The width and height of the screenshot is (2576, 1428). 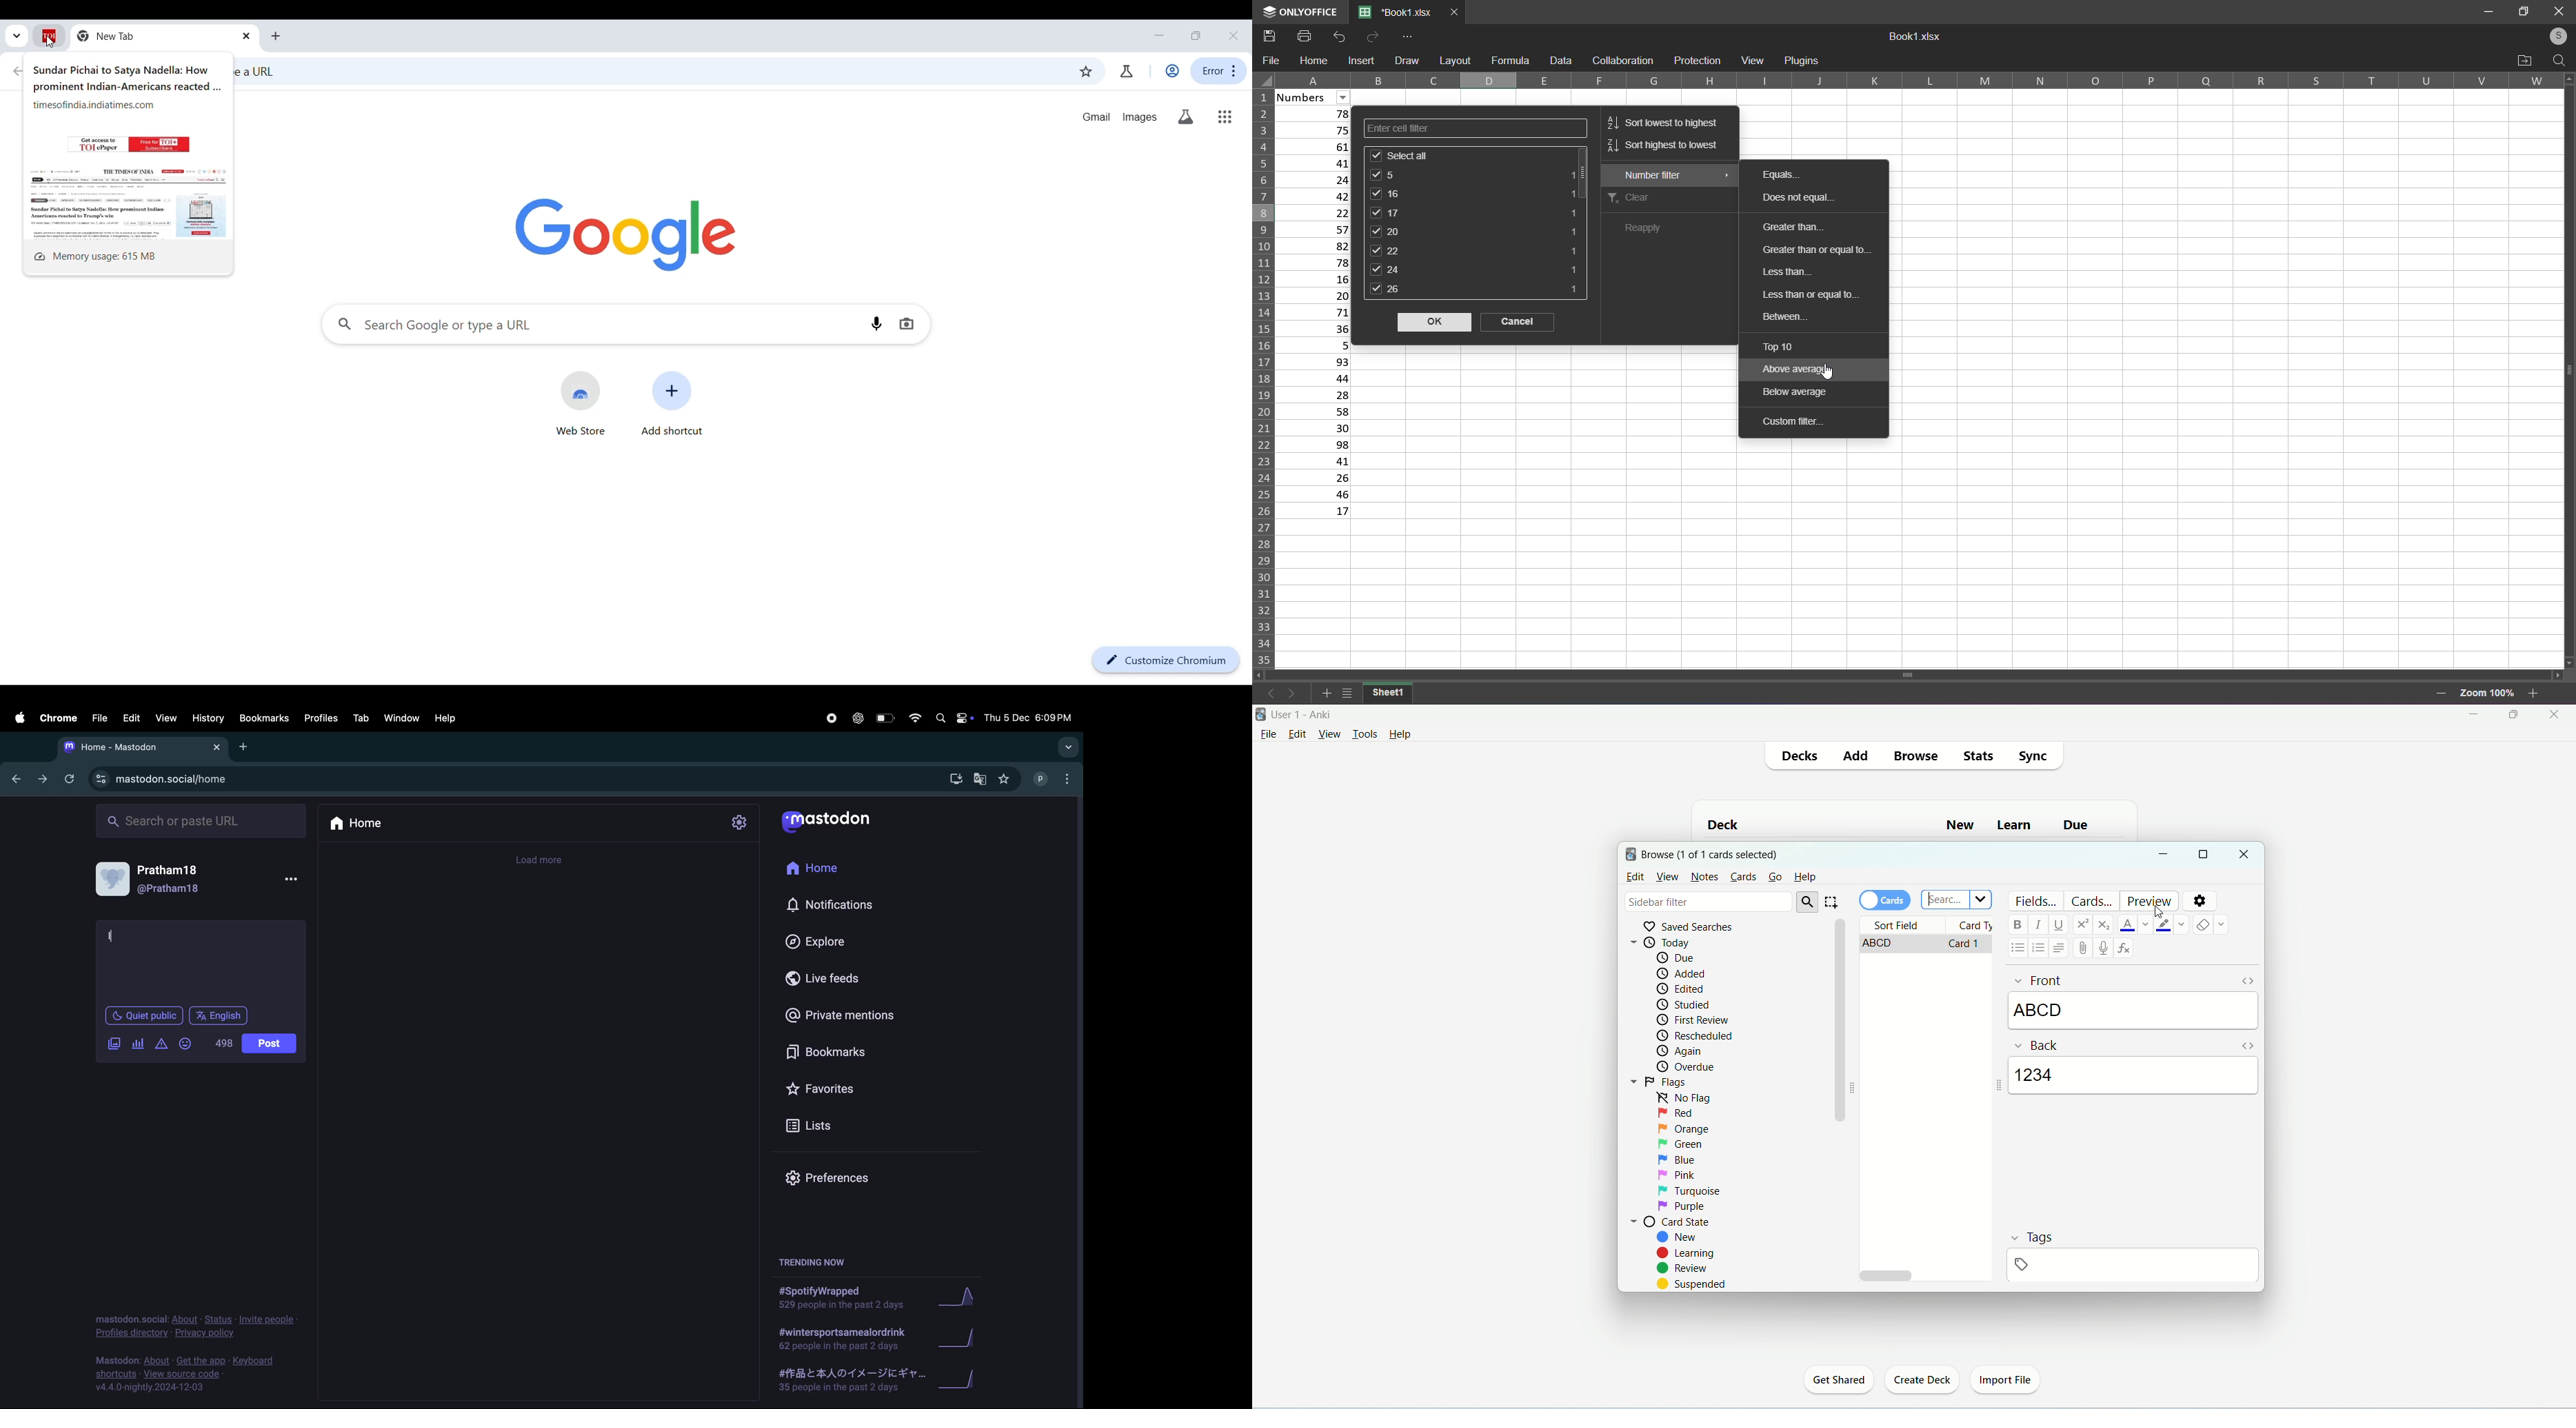 I want to click on decks, so click(x=1804, y=756).